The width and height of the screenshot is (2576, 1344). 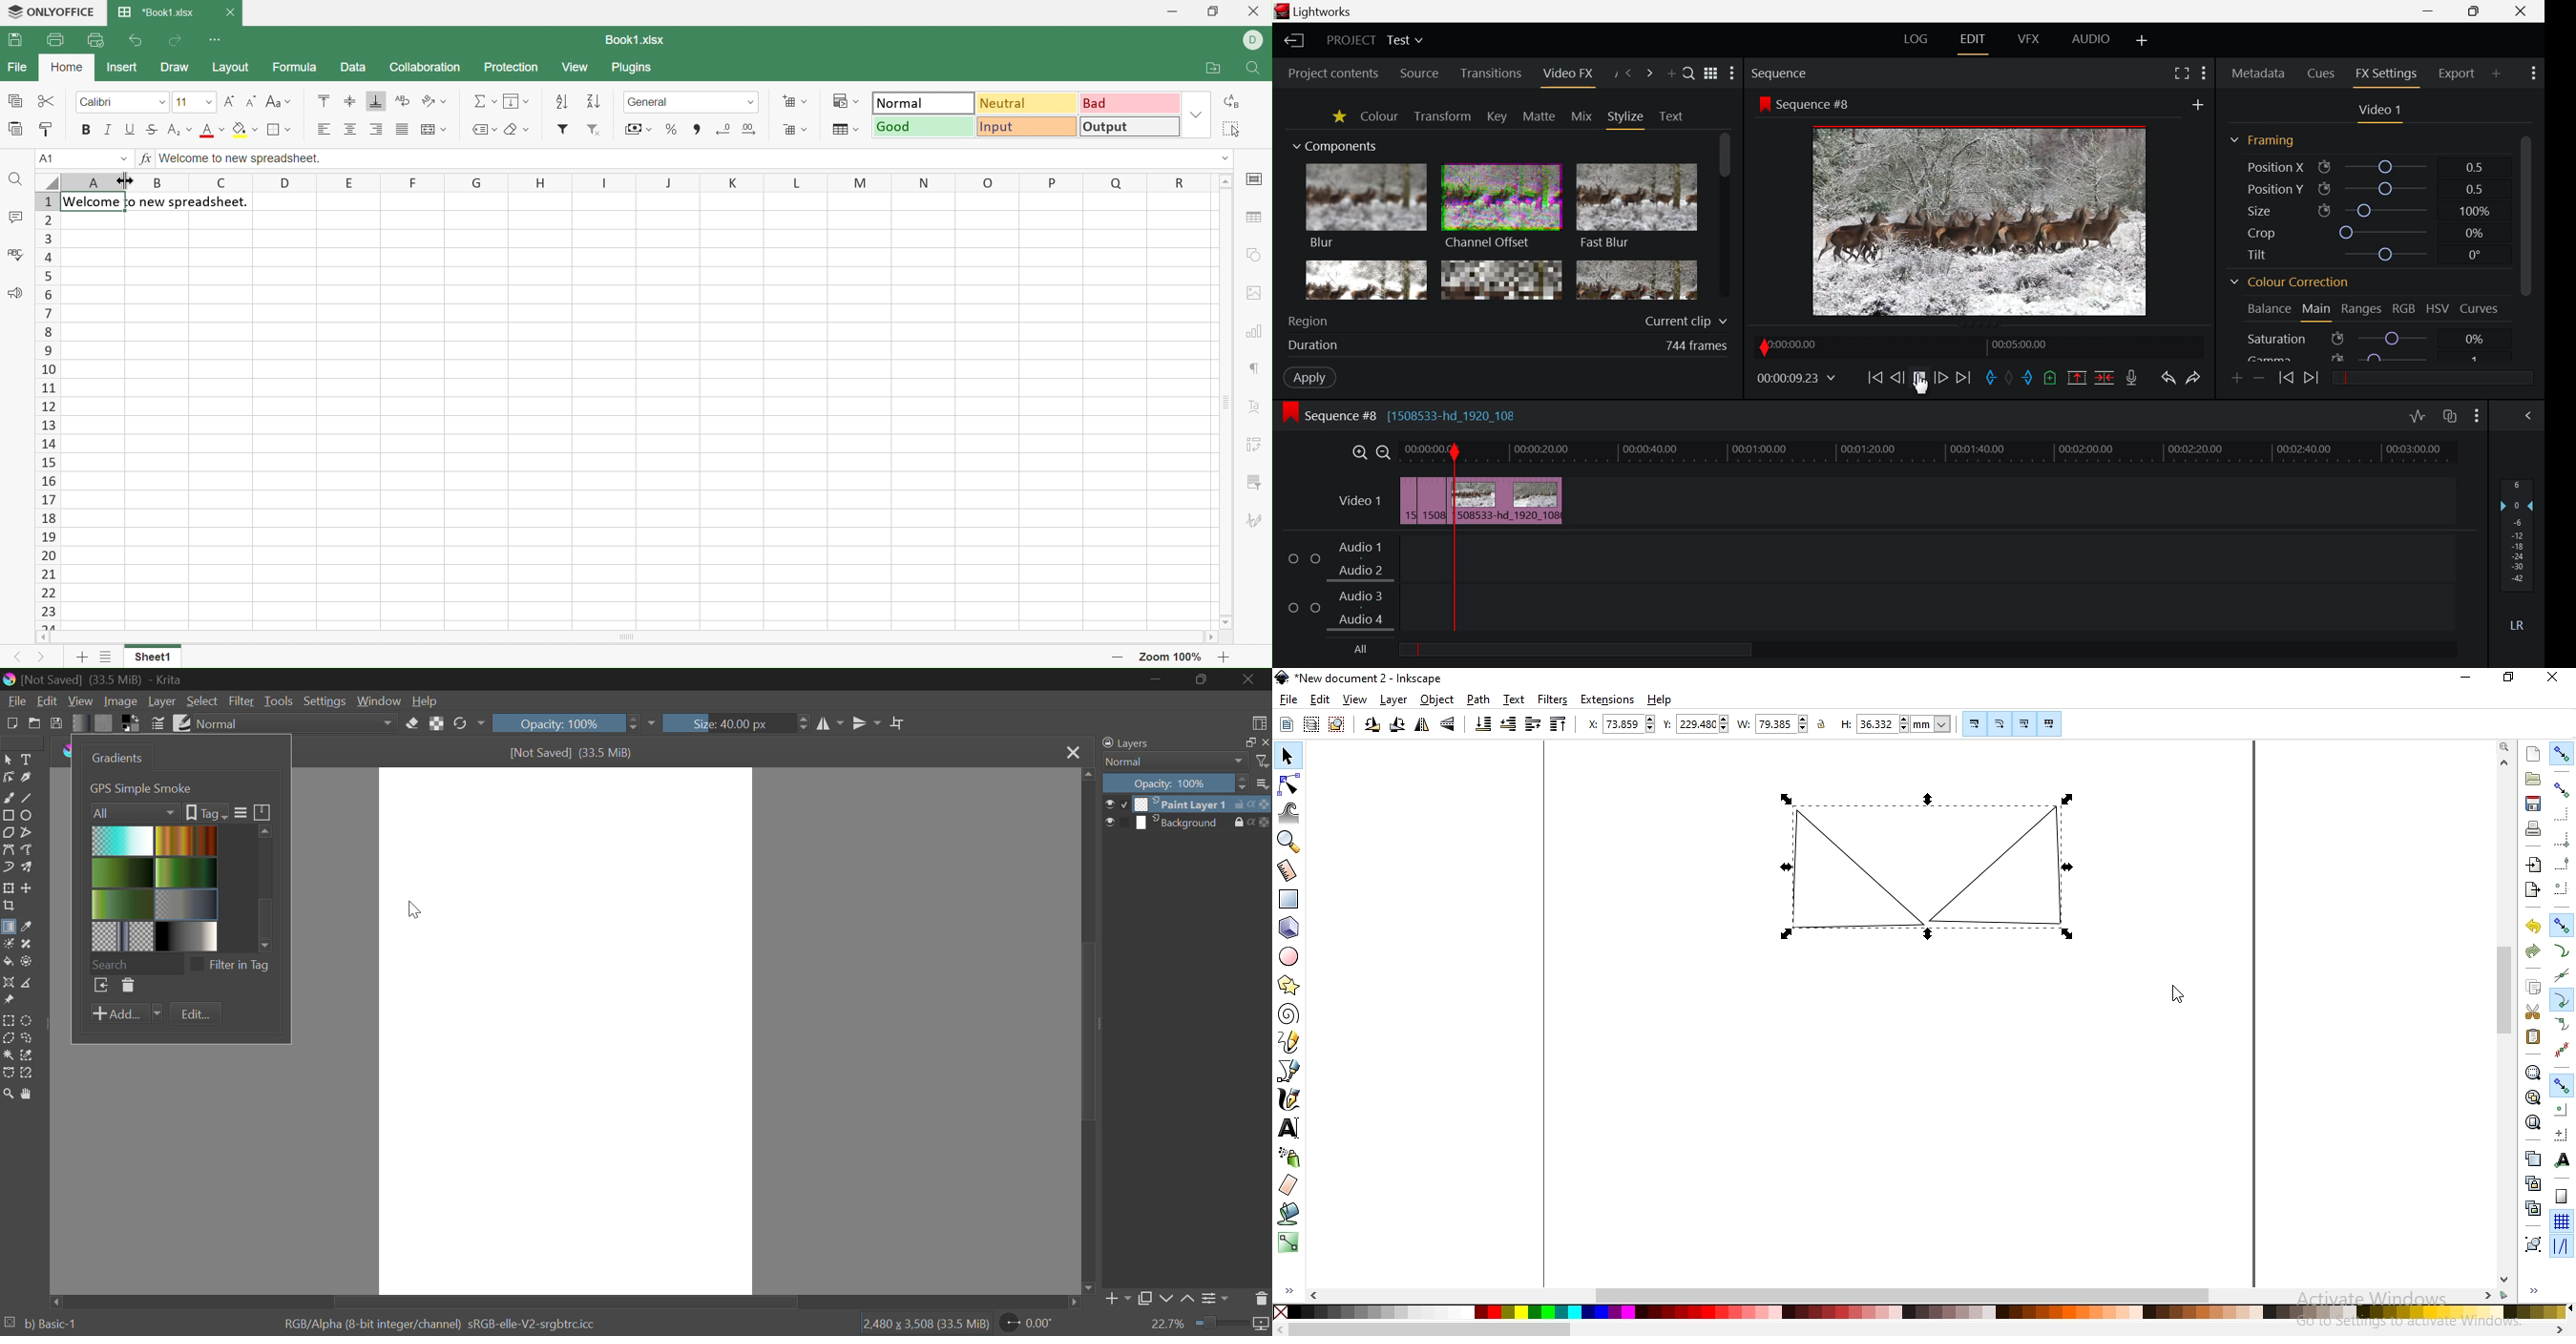 I want to click on Smart Patch Tool, so click(x=27, y=945).